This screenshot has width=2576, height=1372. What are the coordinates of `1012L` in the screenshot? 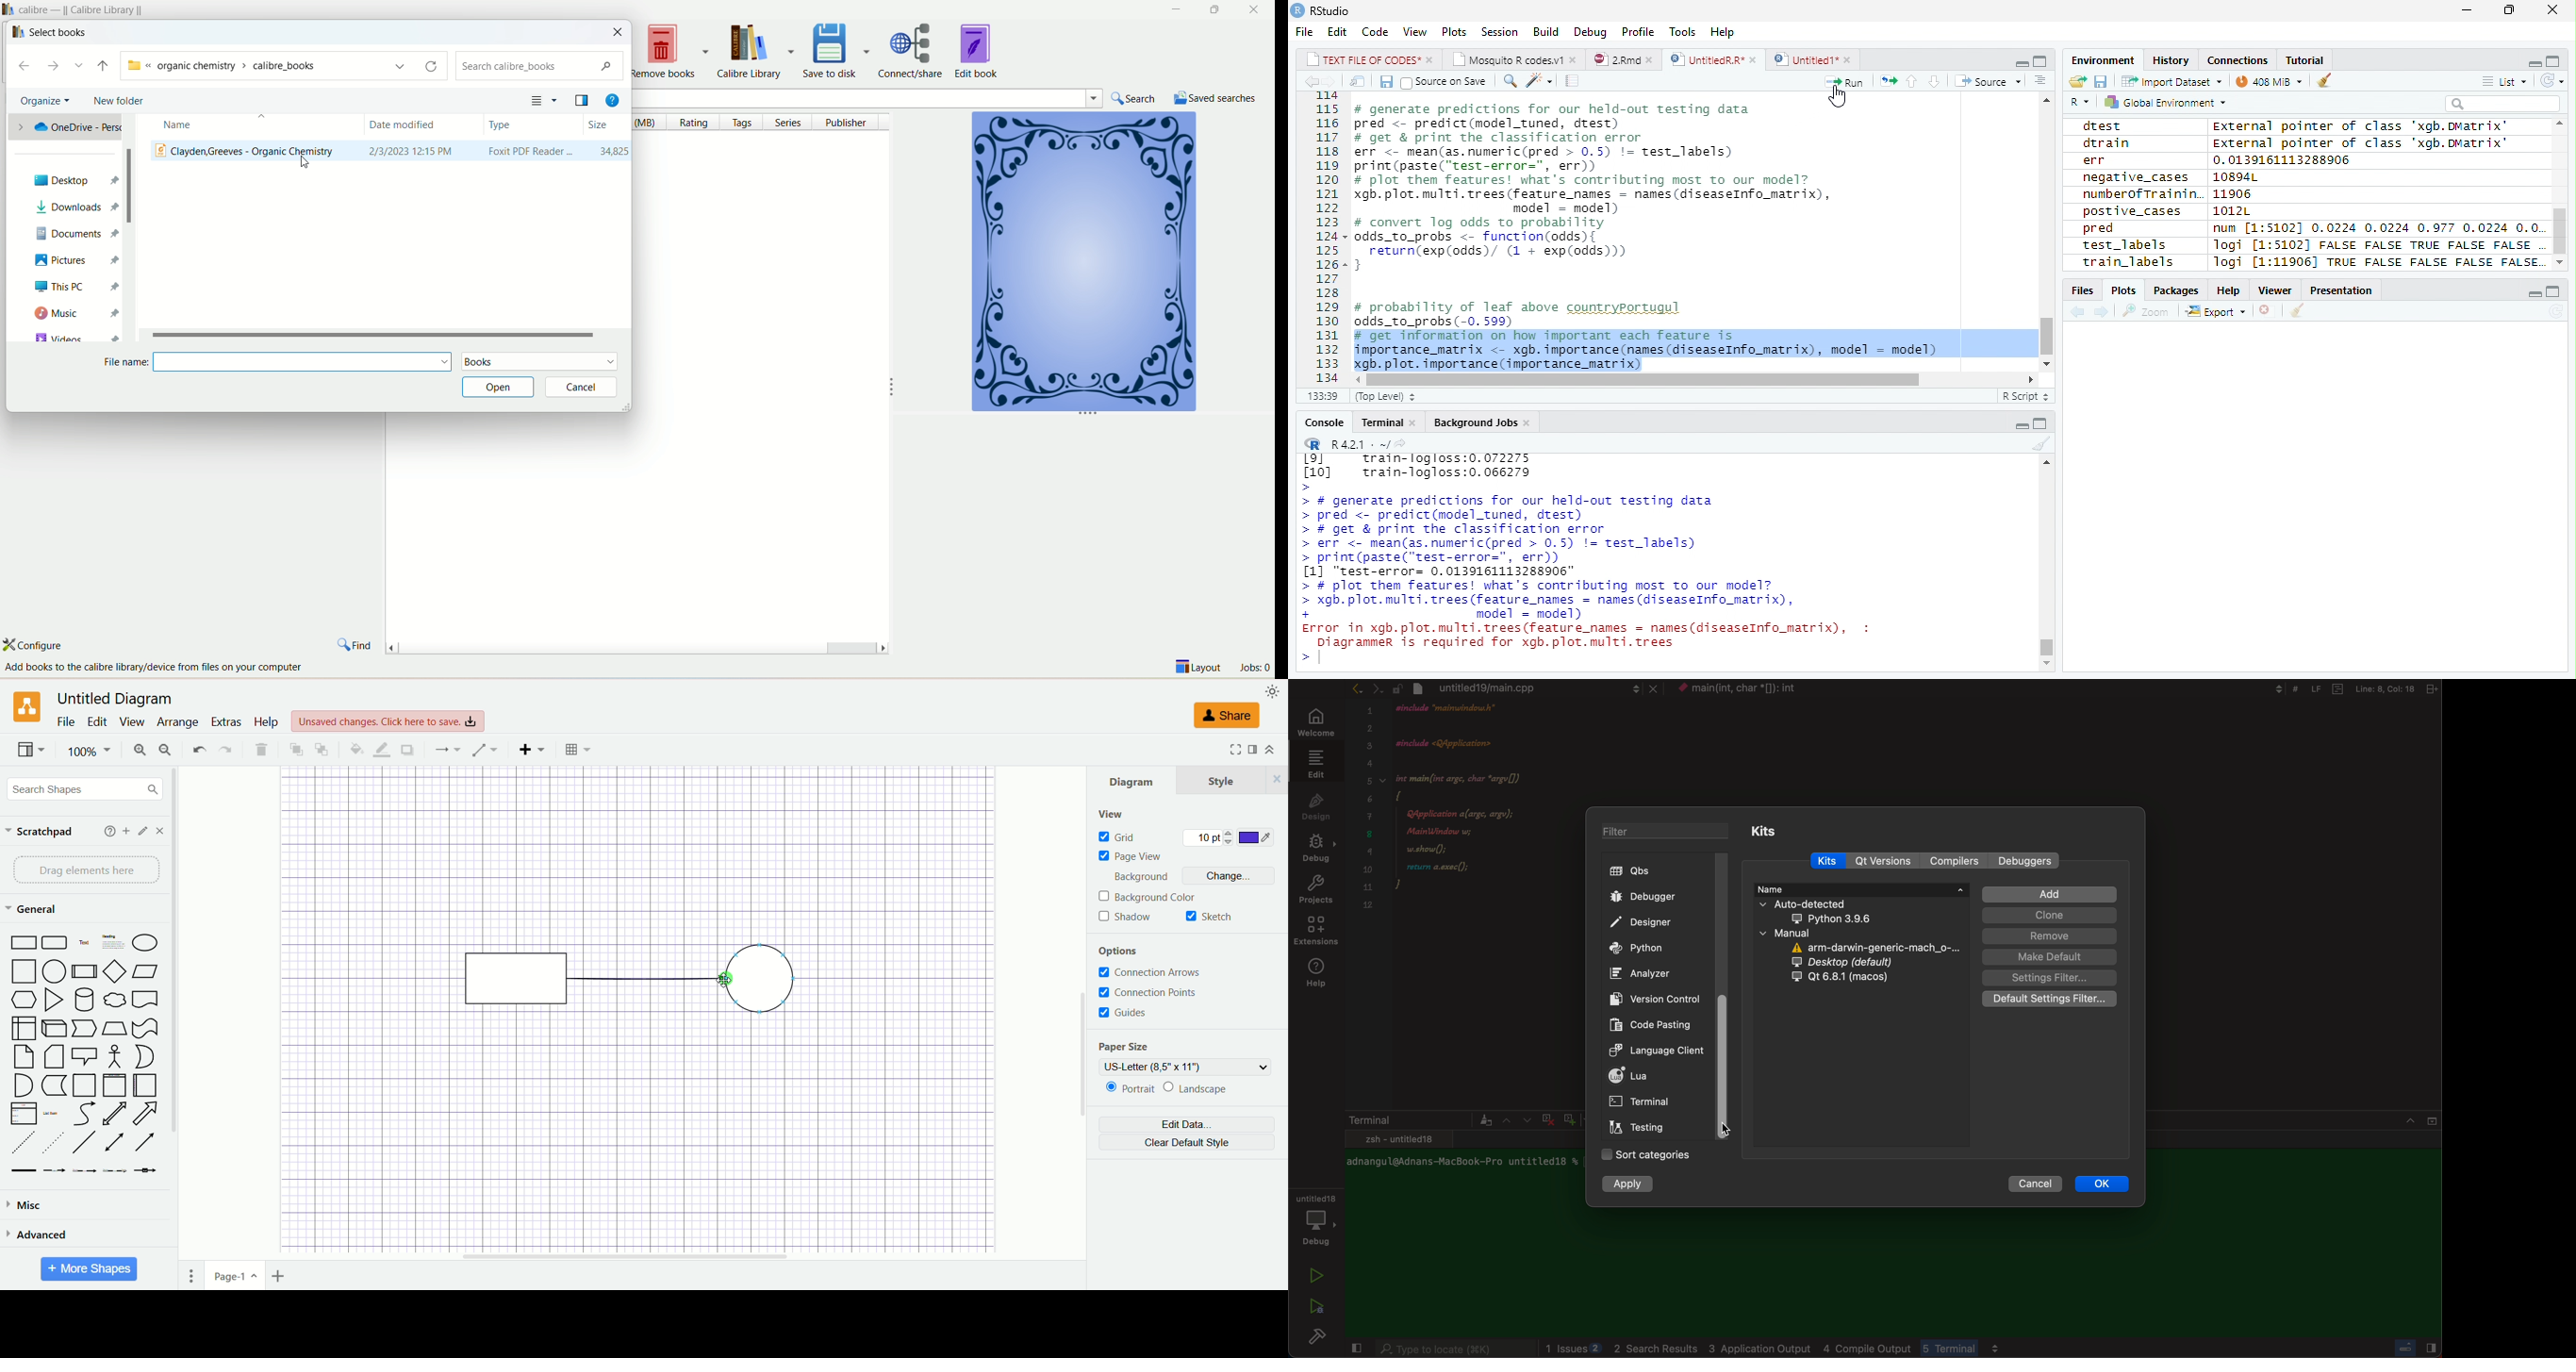 It's located at (2234, 210).